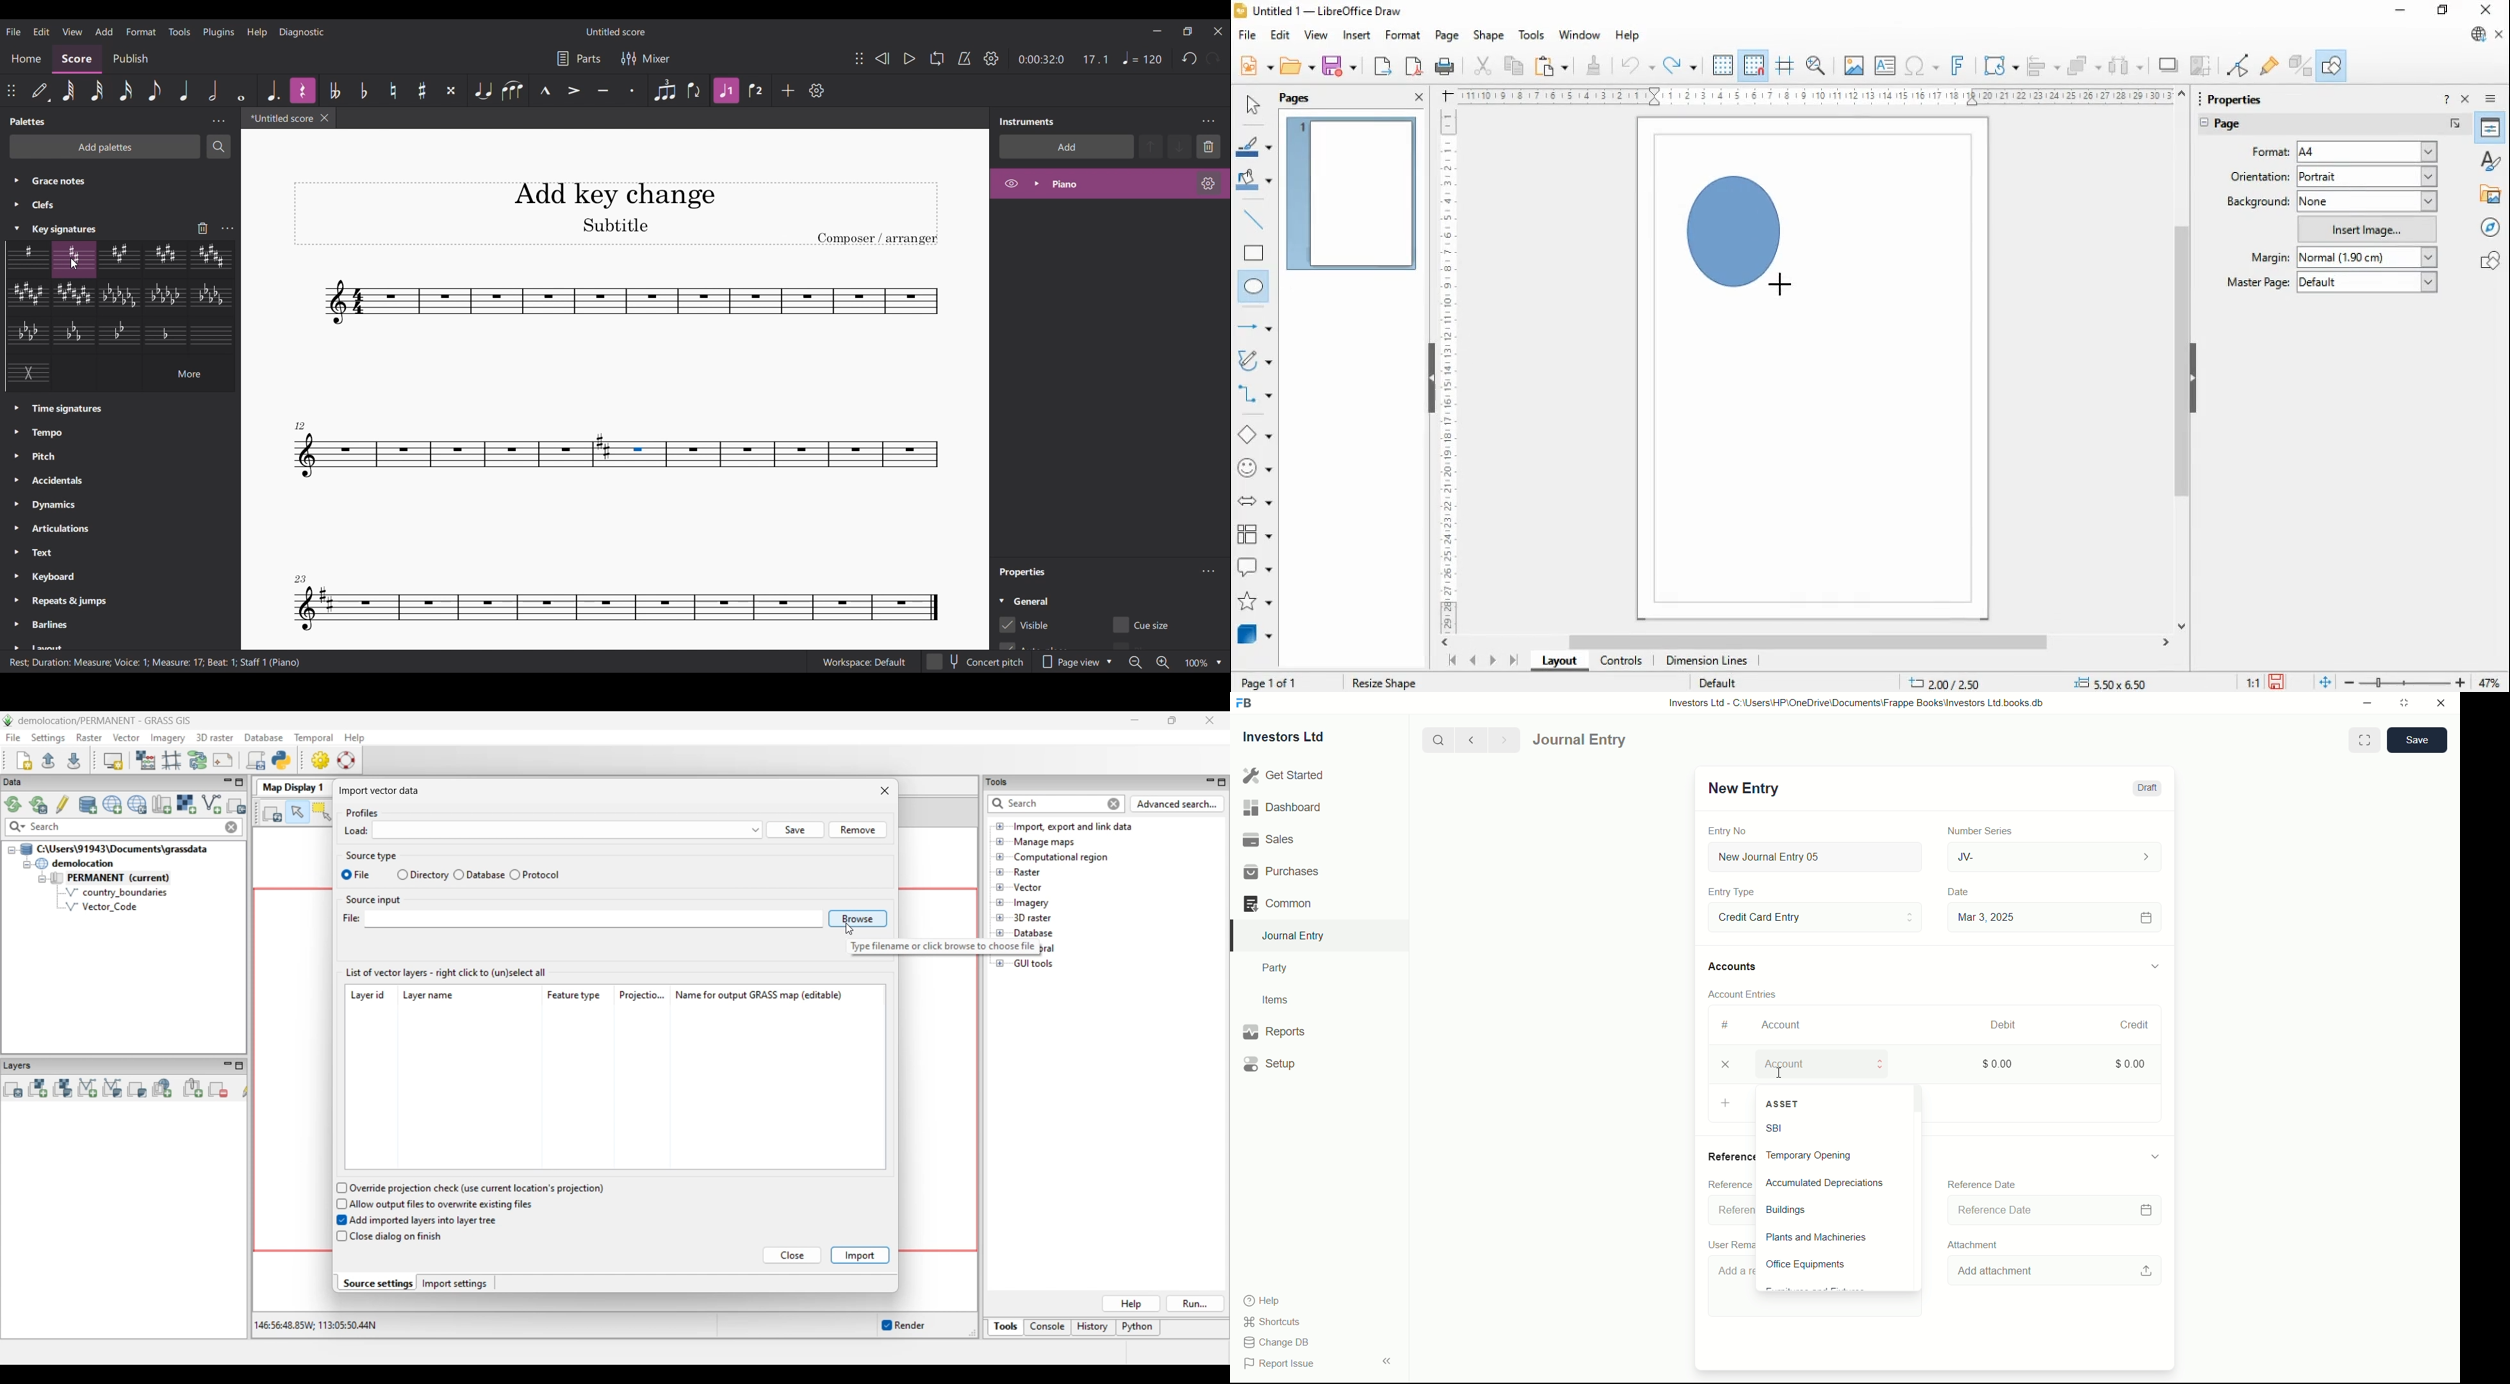 Image resolution: width=2520 pixels, height=1400 pixels. Describe the element at coordinates (13, 31) in the screenshot. I see `File menu` at that location.